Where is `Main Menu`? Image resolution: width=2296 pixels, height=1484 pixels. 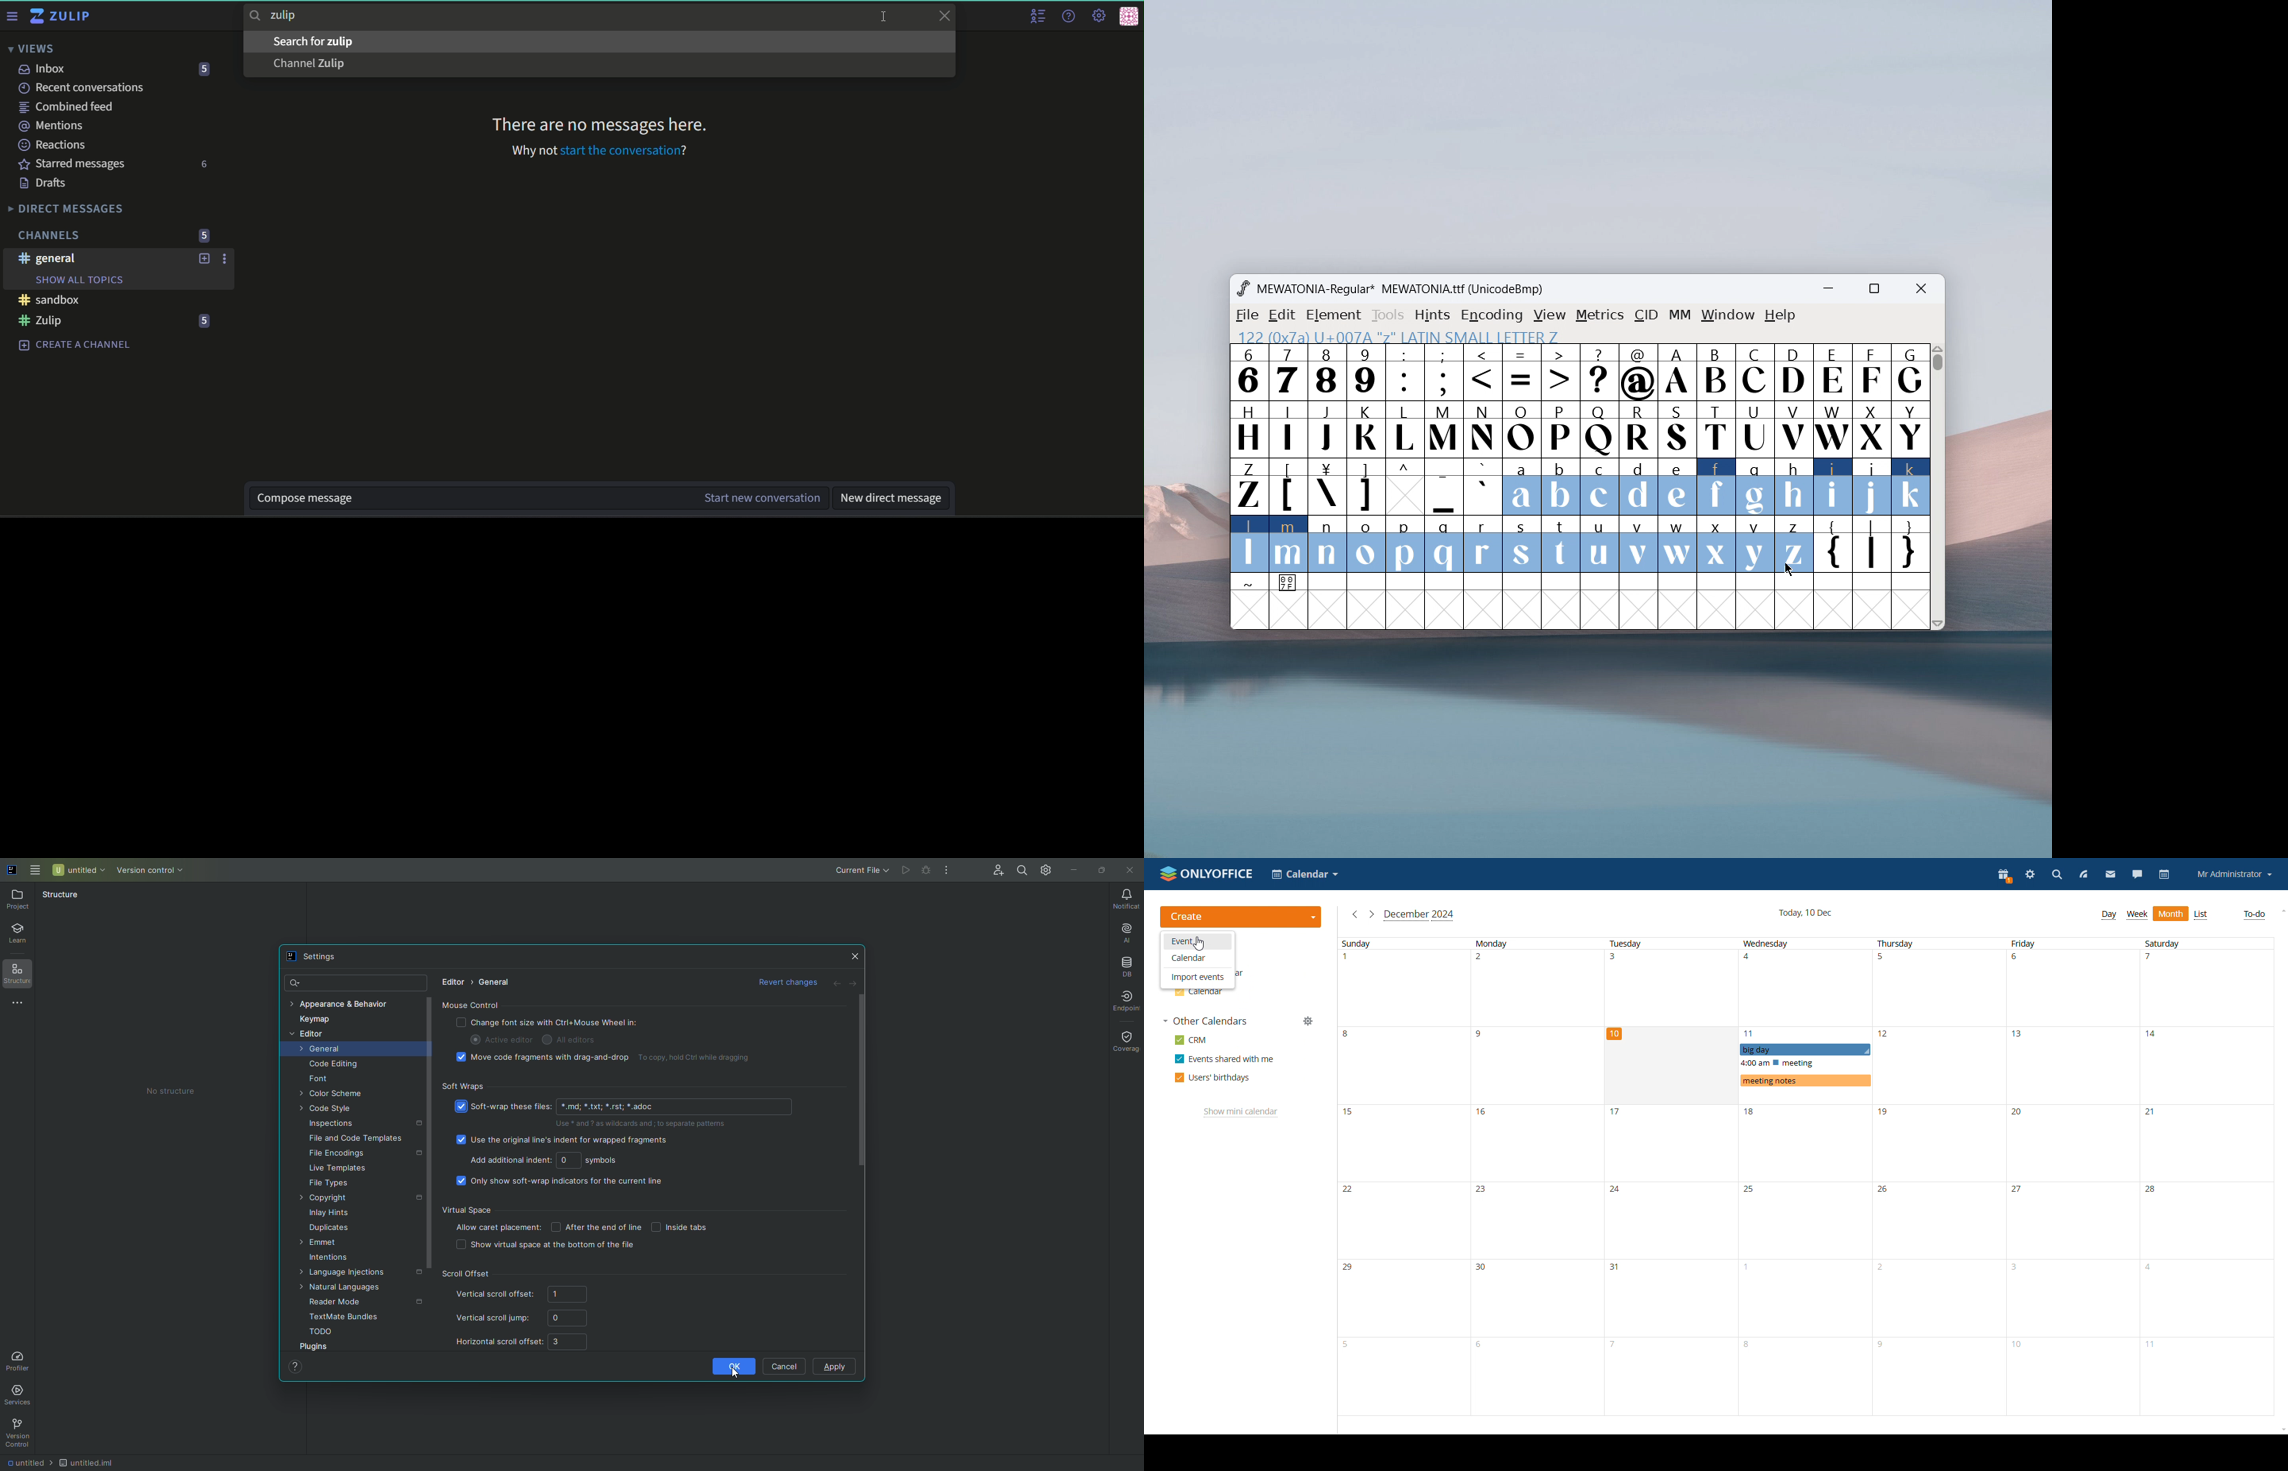
Main Menu is located at coordinates (36, 872).